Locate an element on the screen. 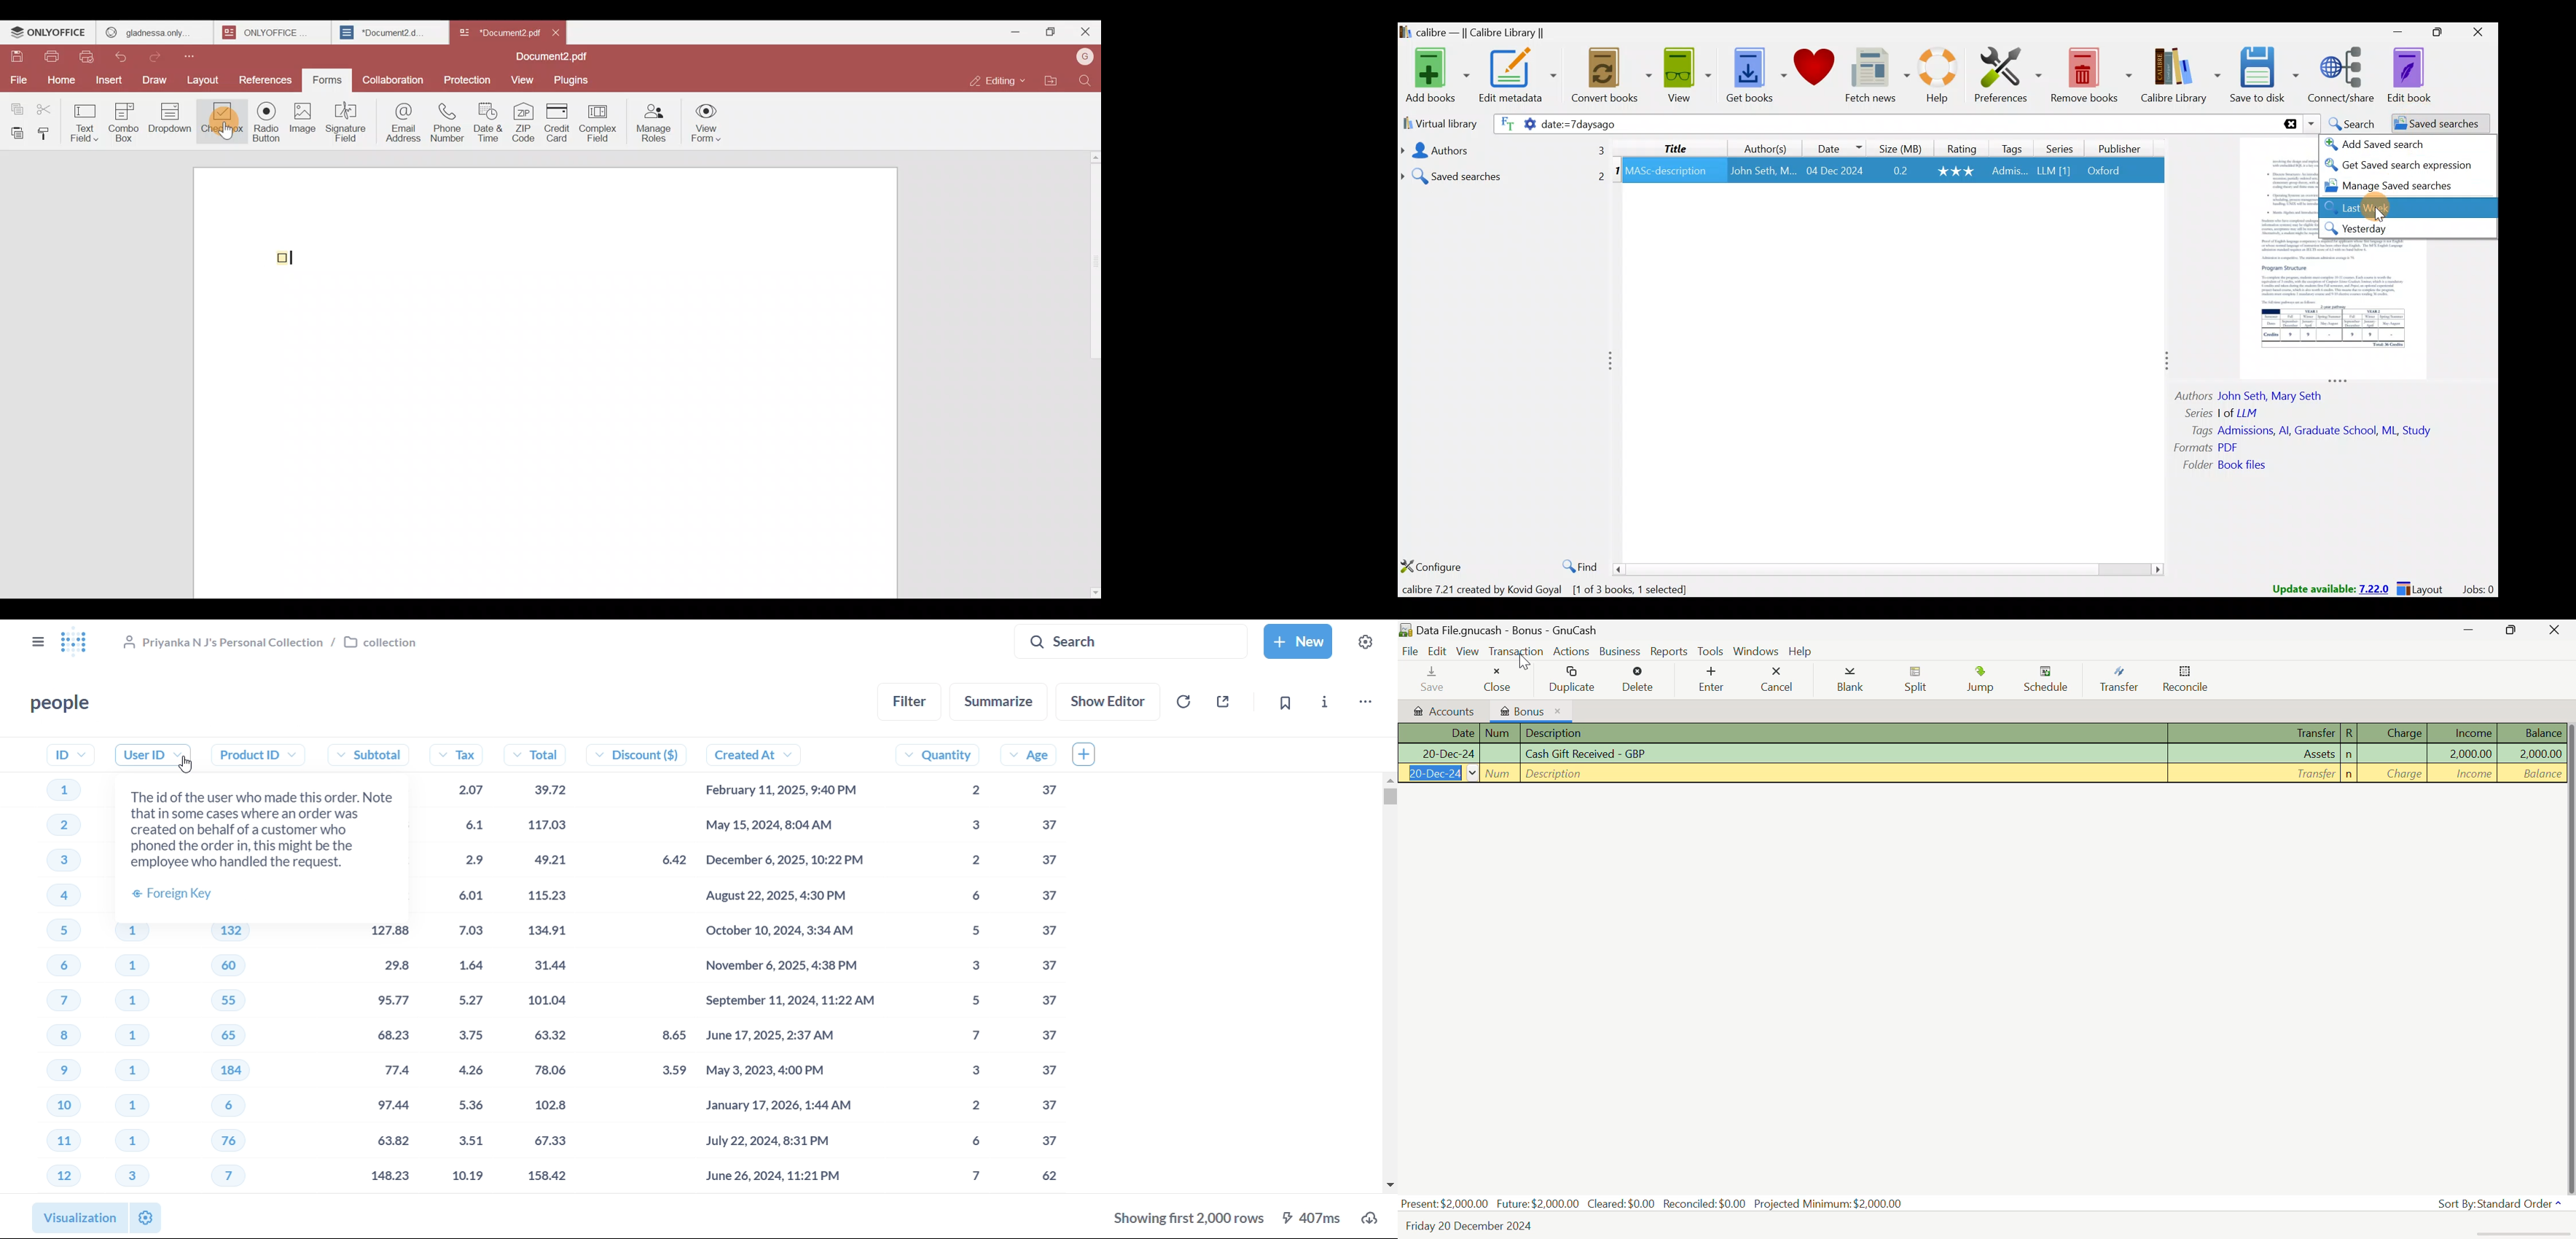 The width and height of the screenshot is (2576, 1260). Future is located at coordinates (1539, 1203).